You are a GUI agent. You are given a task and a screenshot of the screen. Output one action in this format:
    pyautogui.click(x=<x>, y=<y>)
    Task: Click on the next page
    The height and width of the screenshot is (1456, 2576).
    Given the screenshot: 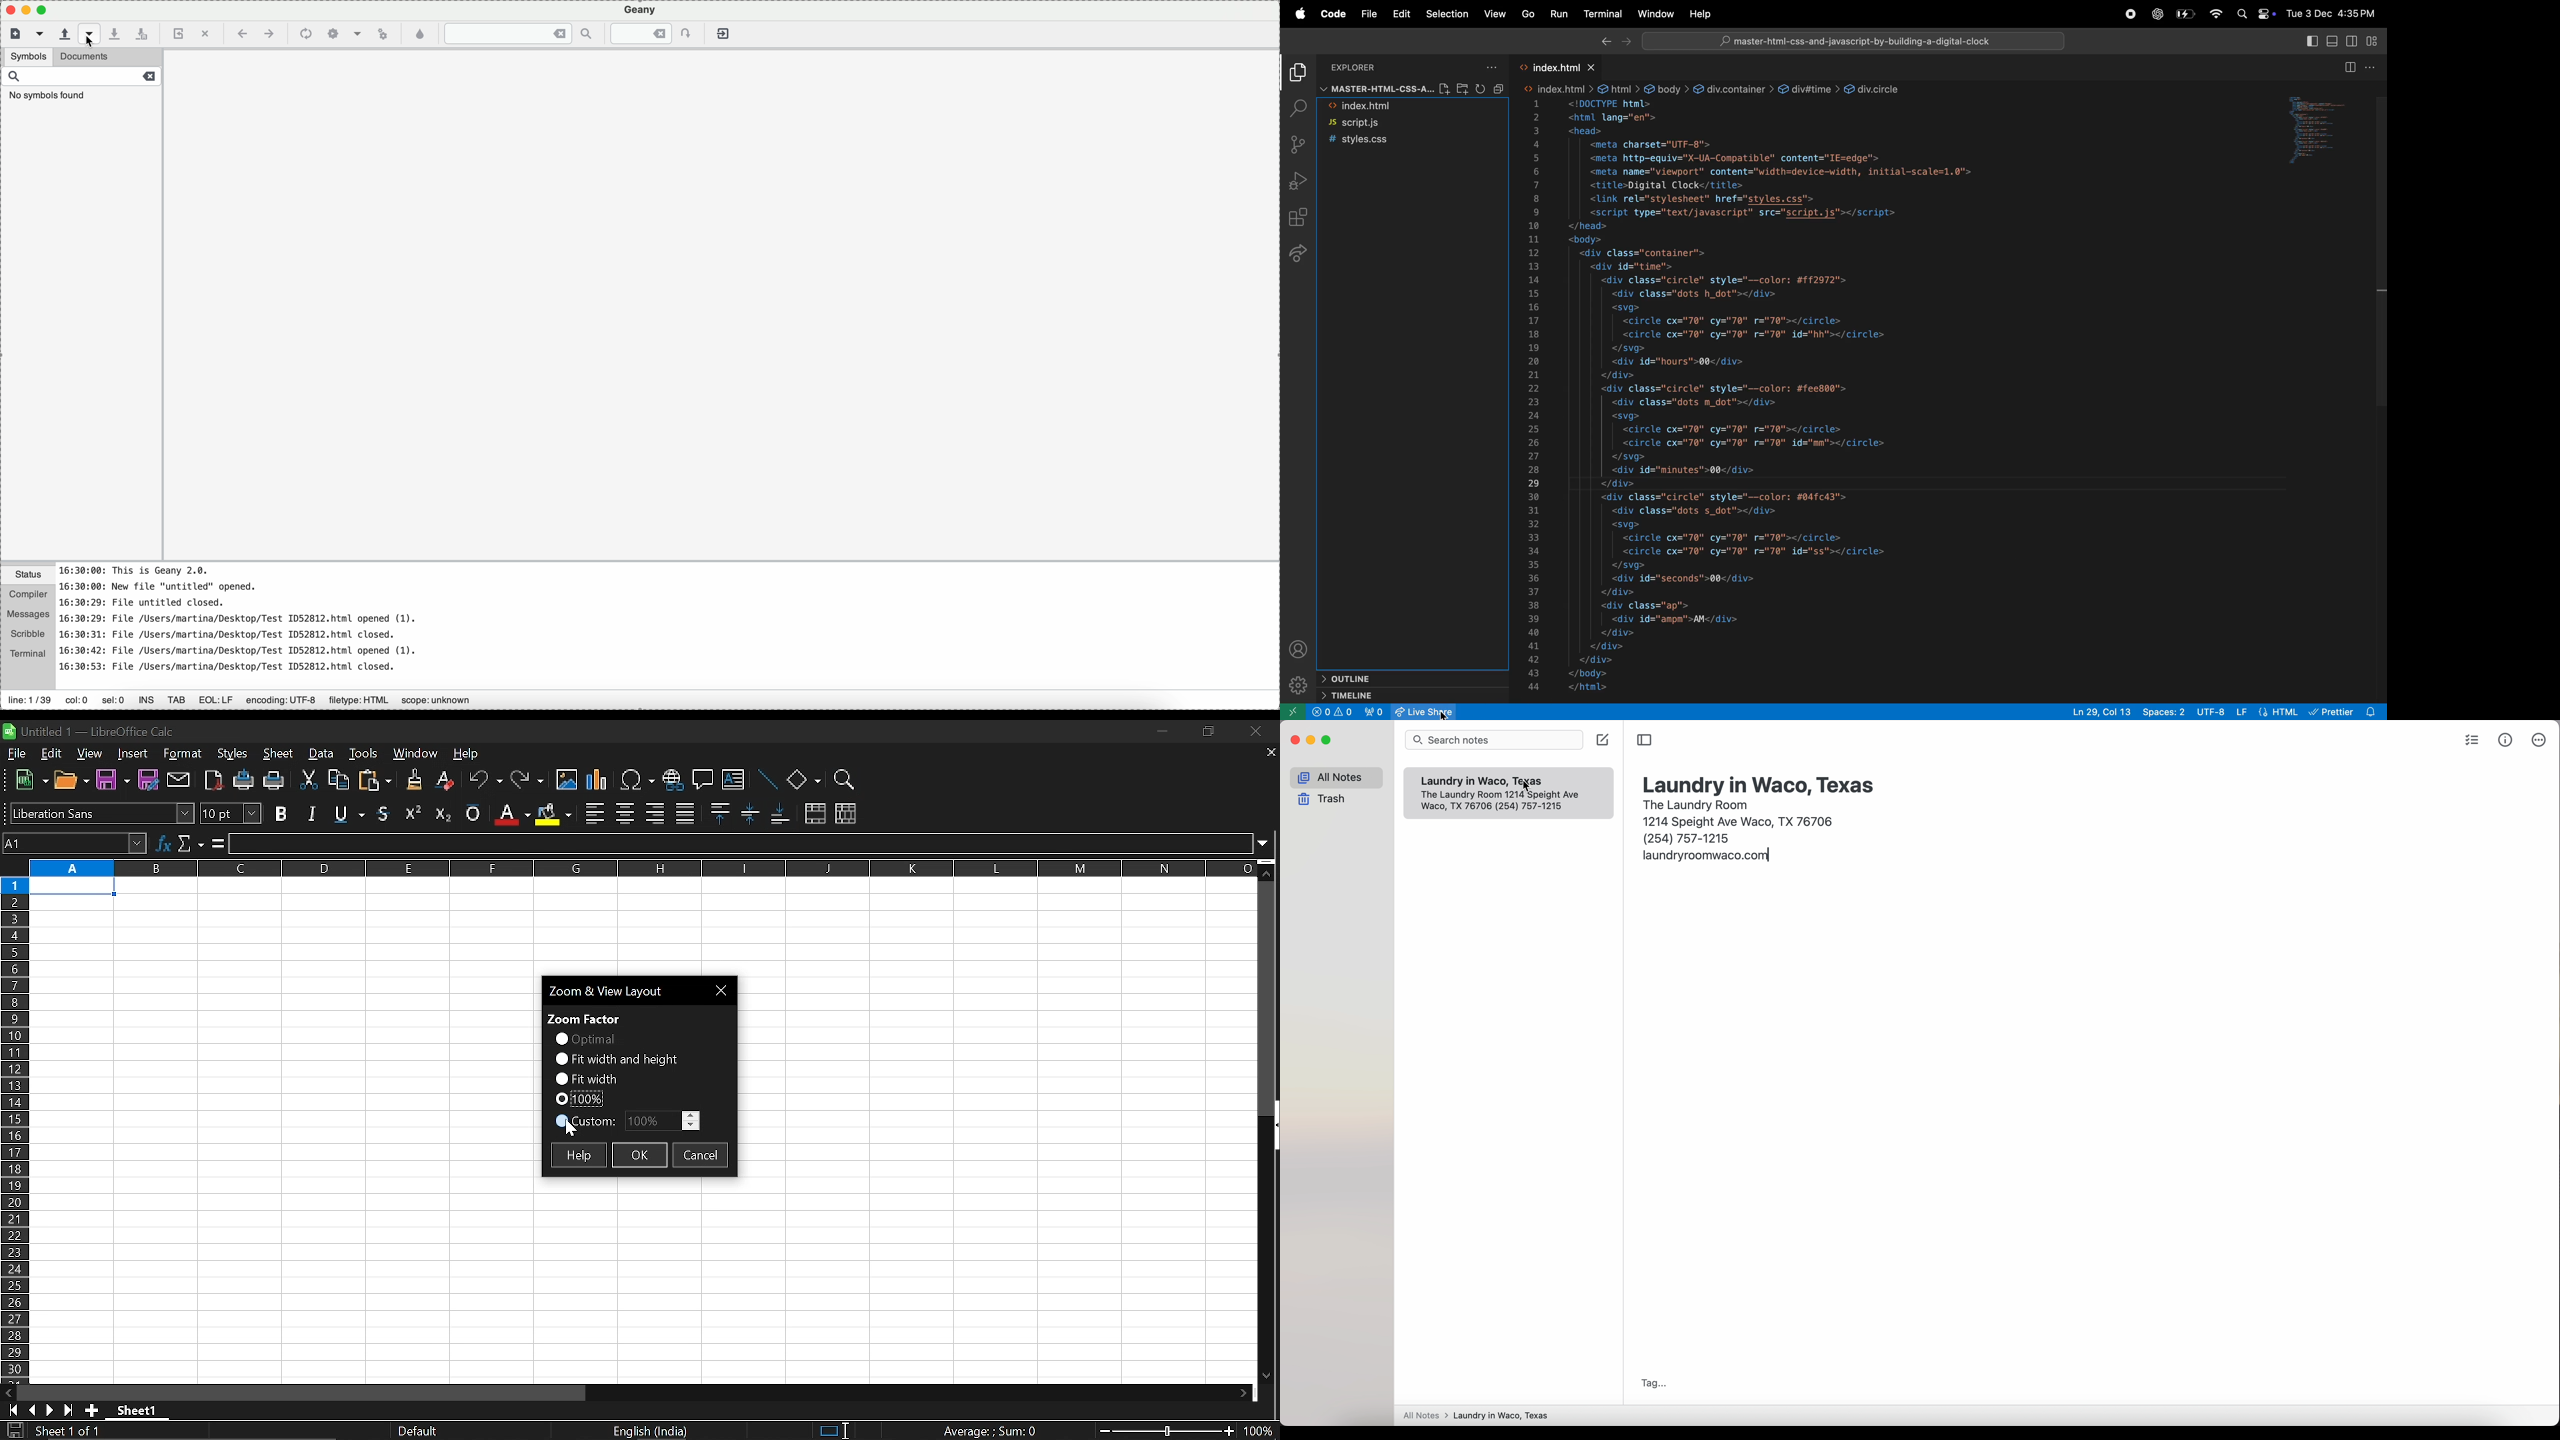 What is the action you would take?
    pyautogui.click(x=50, y=1411)
    